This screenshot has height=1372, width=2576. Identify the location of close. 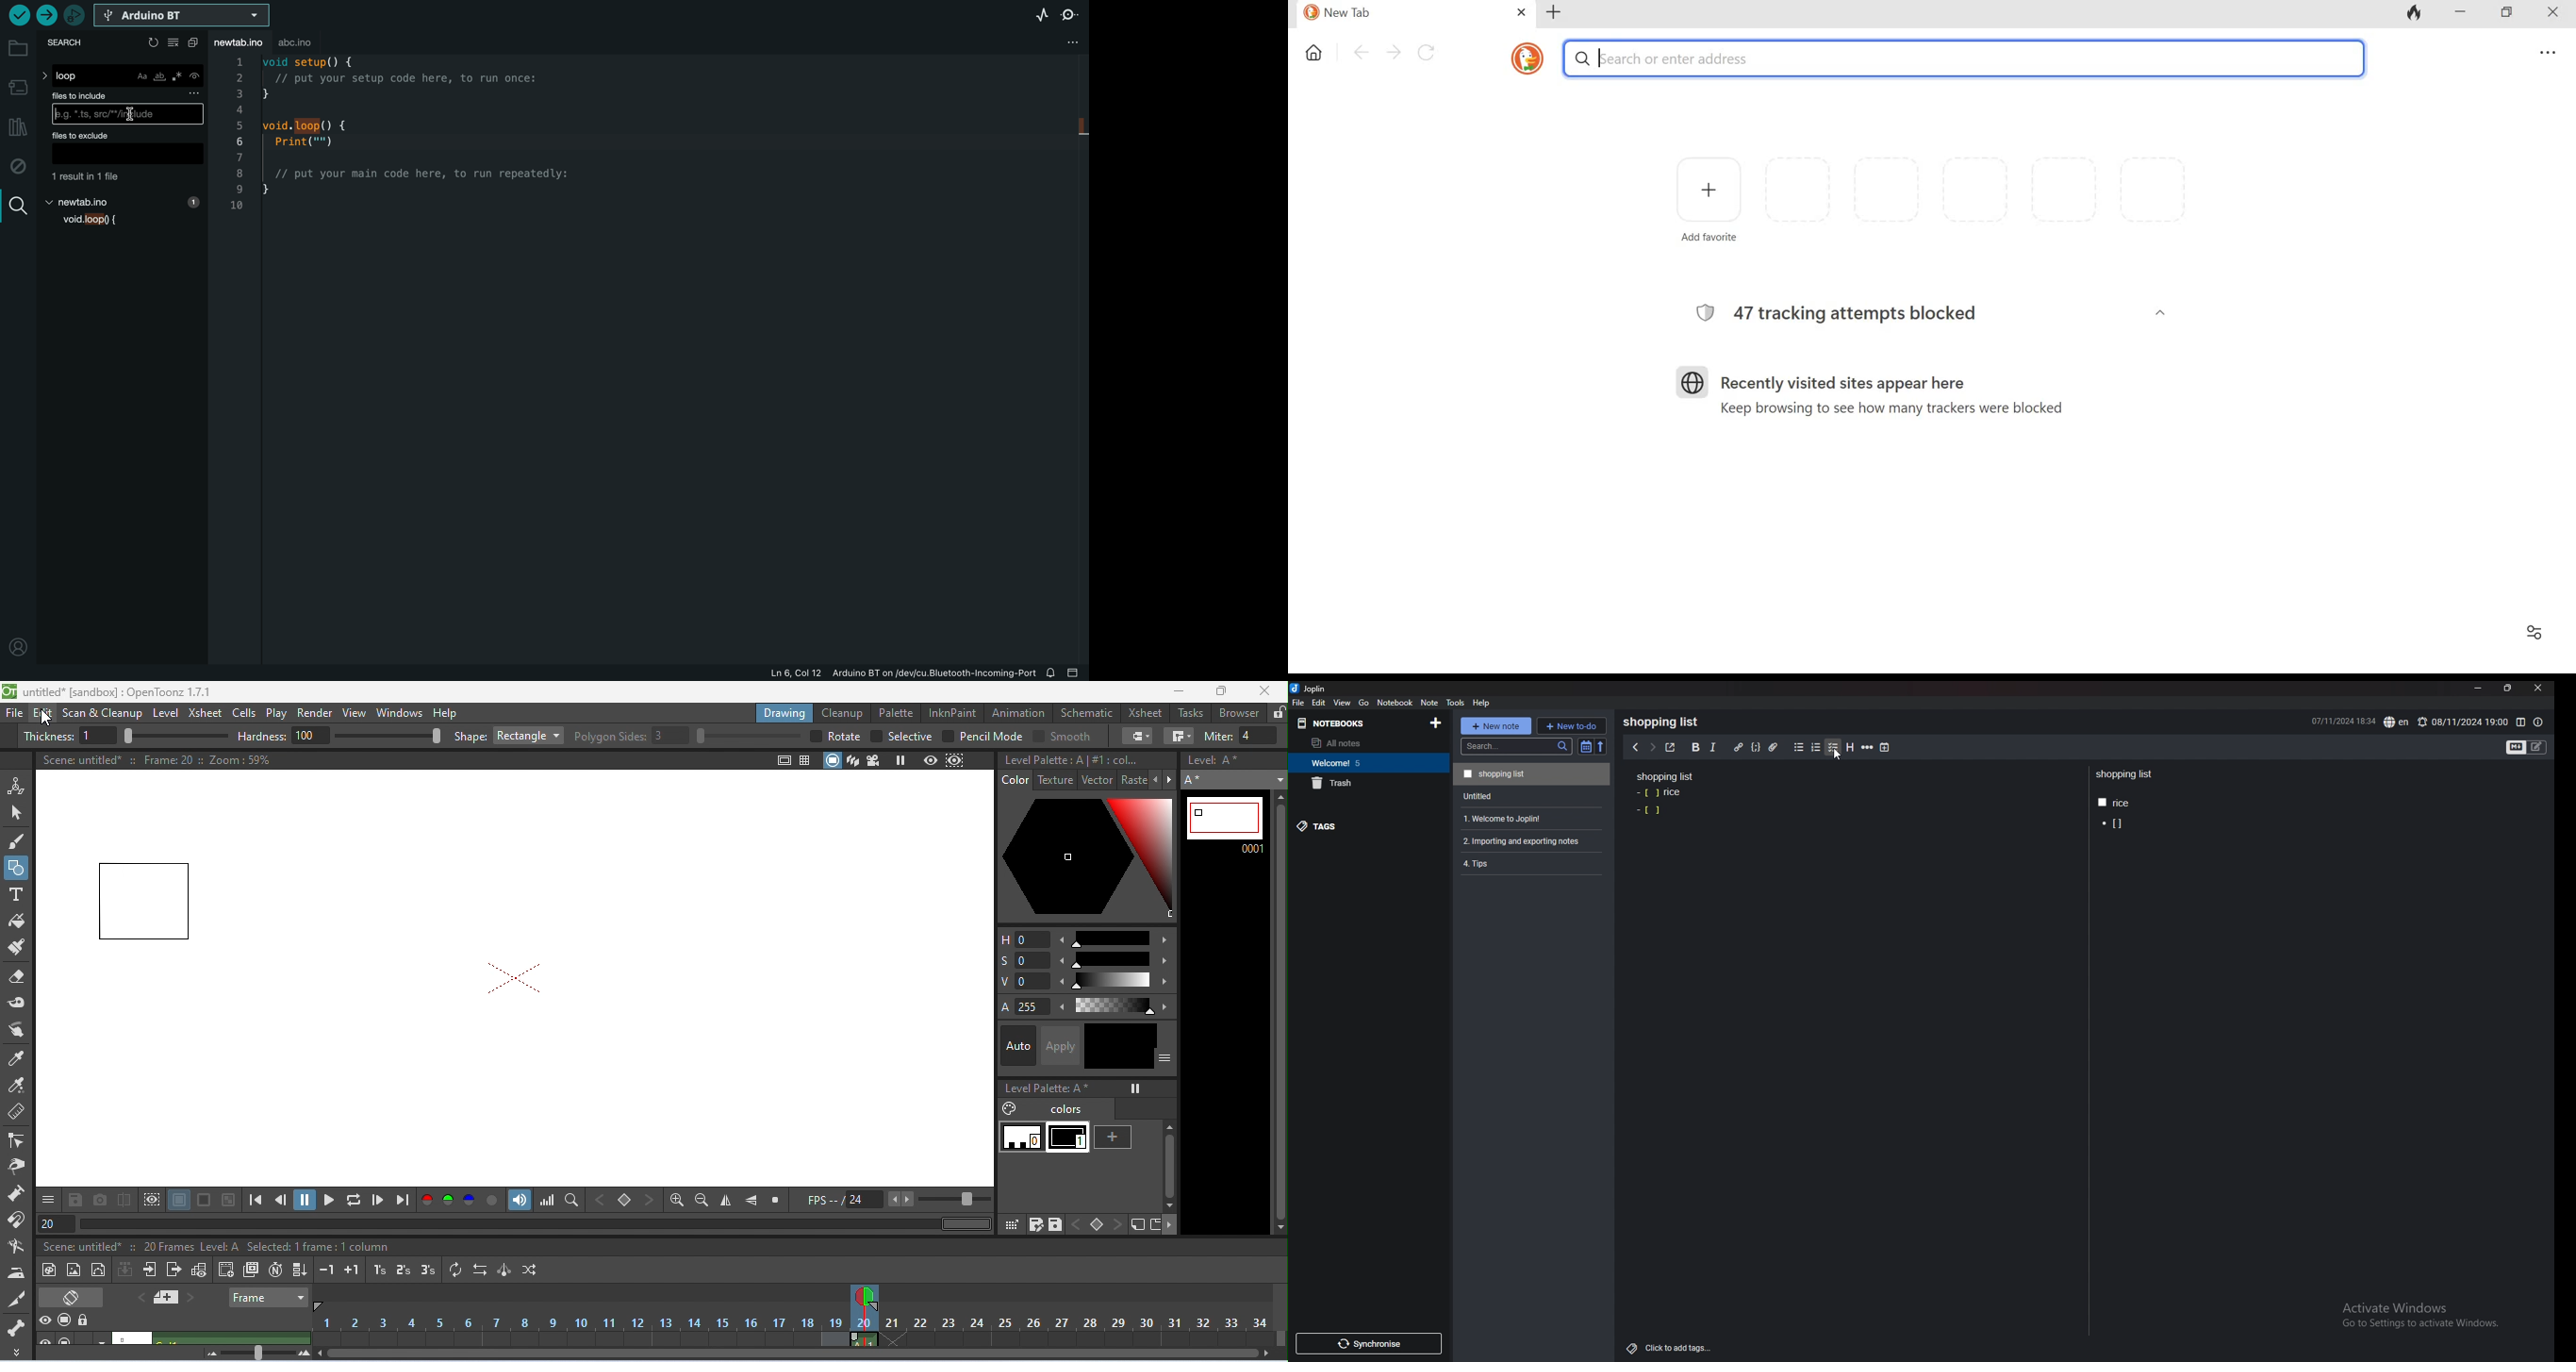
(2537, 688).